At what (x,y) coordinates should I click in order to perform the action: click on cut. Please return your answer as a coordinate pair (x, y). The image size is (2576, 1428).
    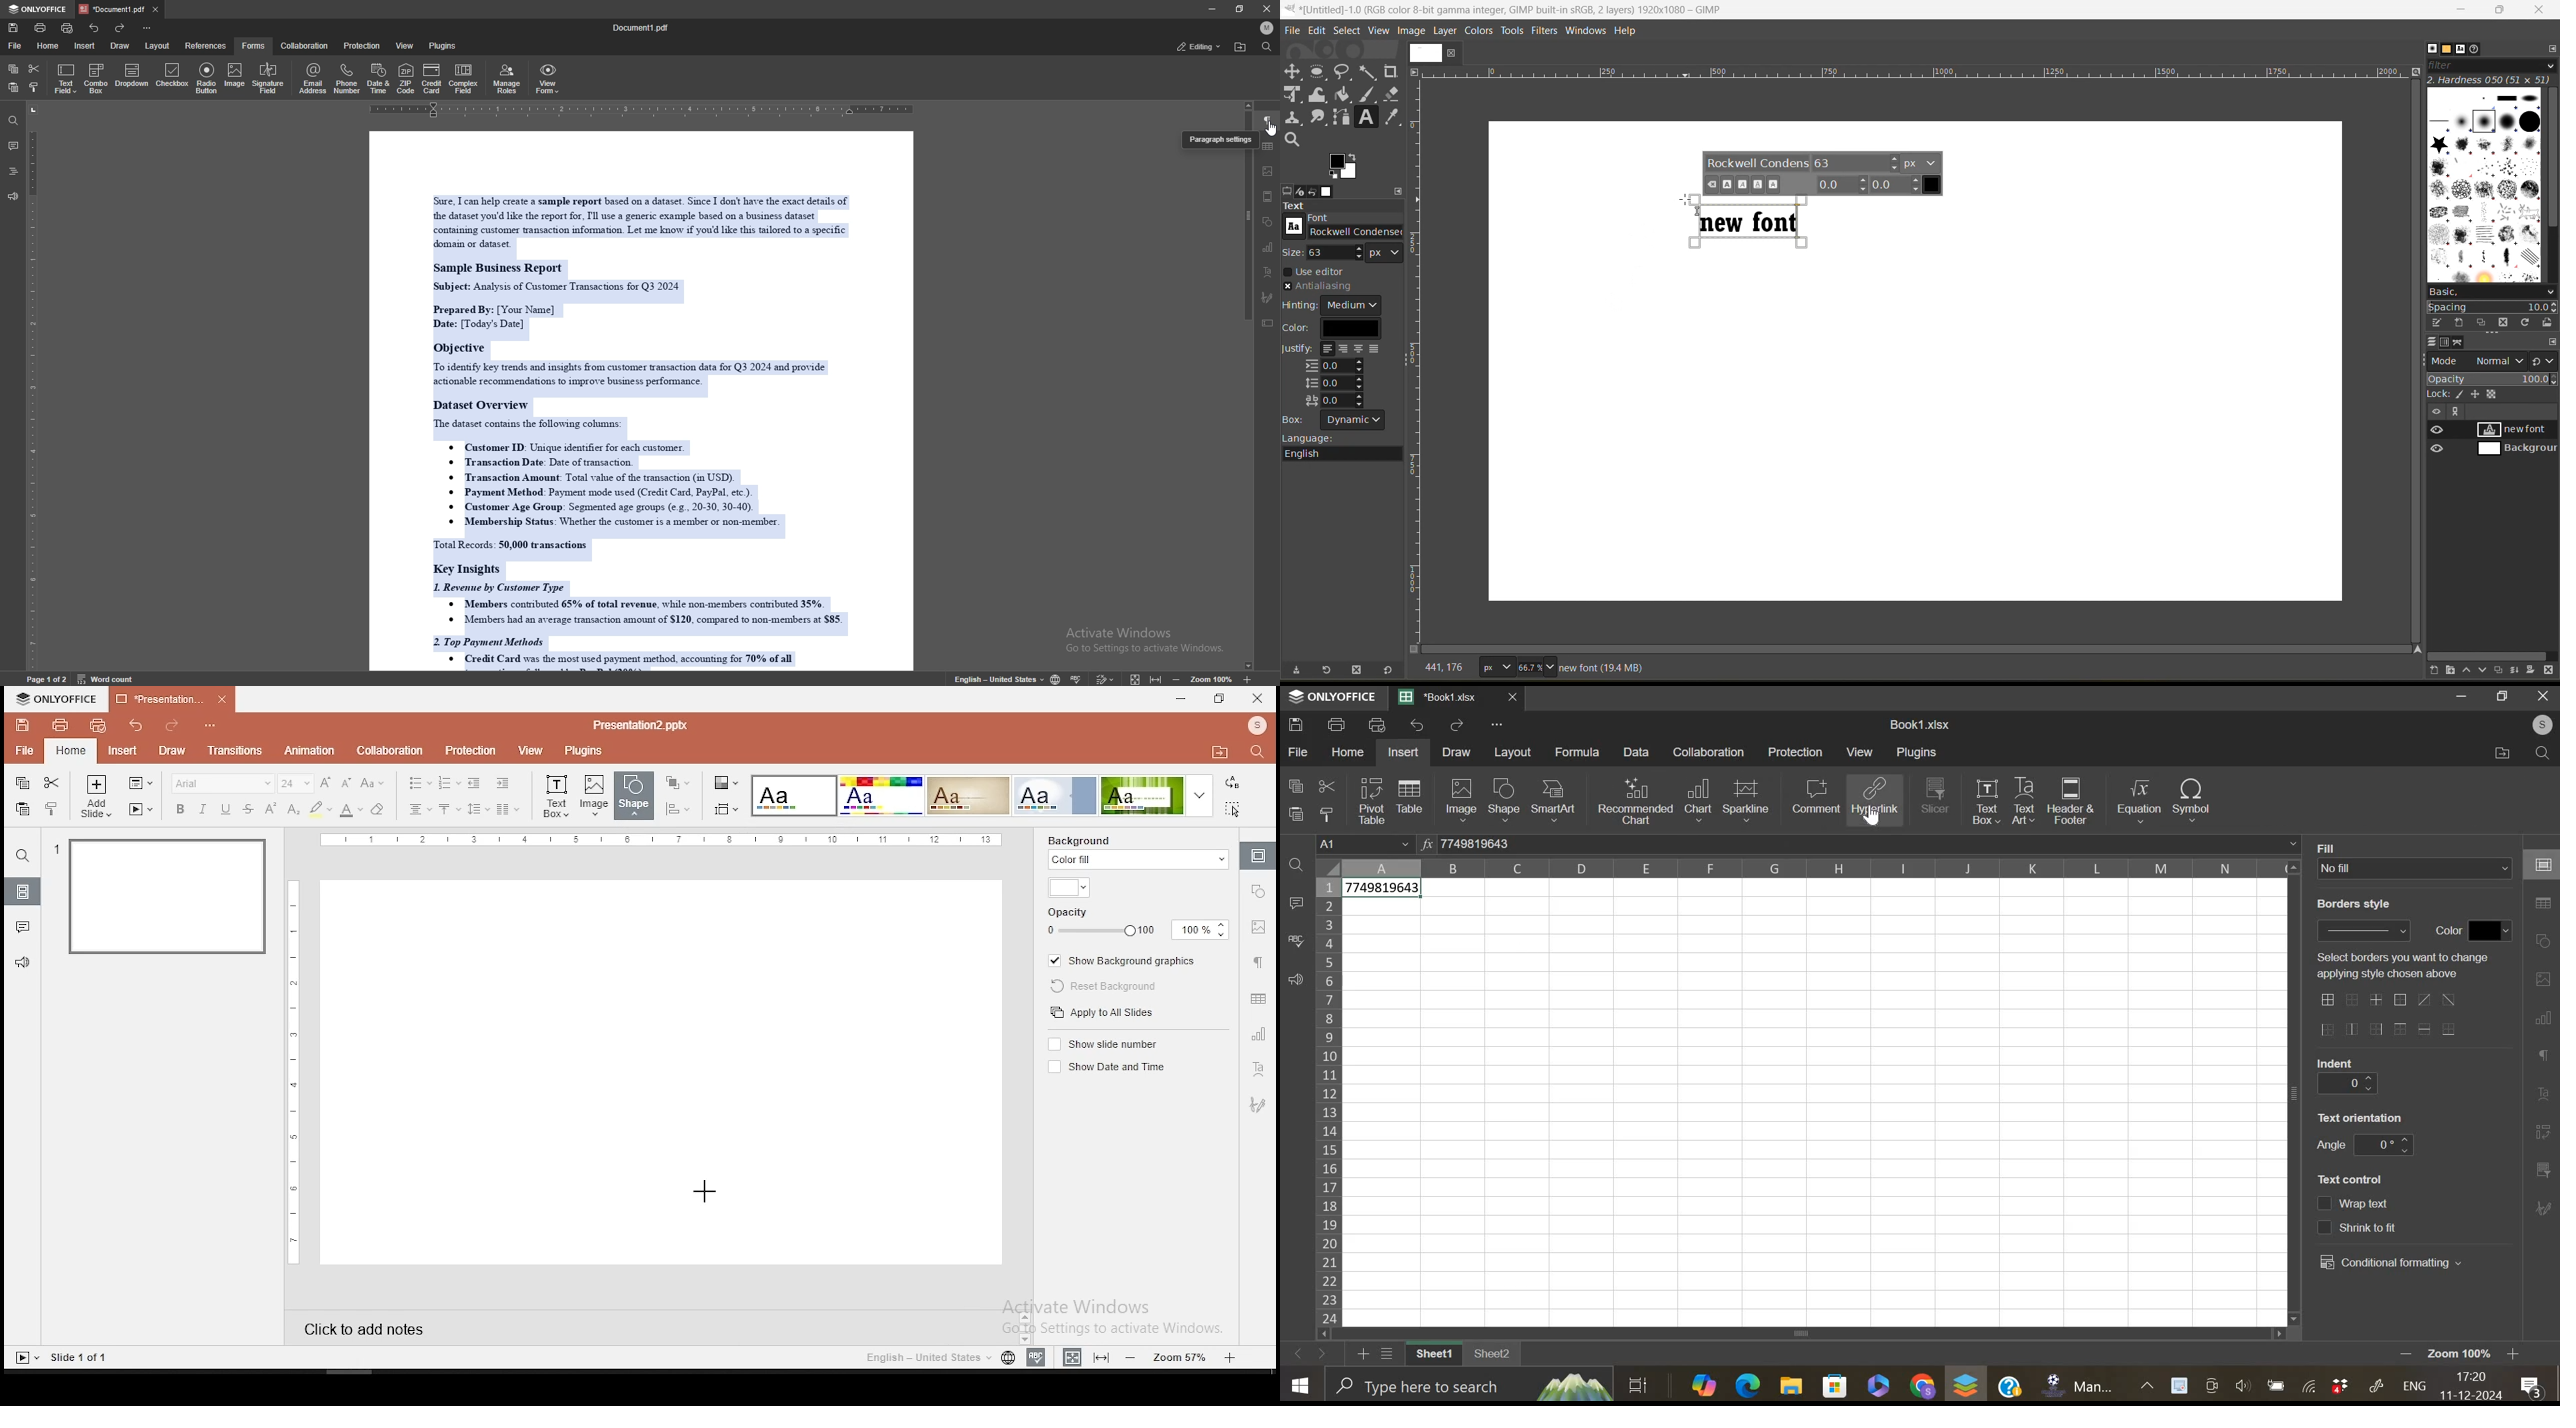
    Looking at the image, I should click on (51, 783).